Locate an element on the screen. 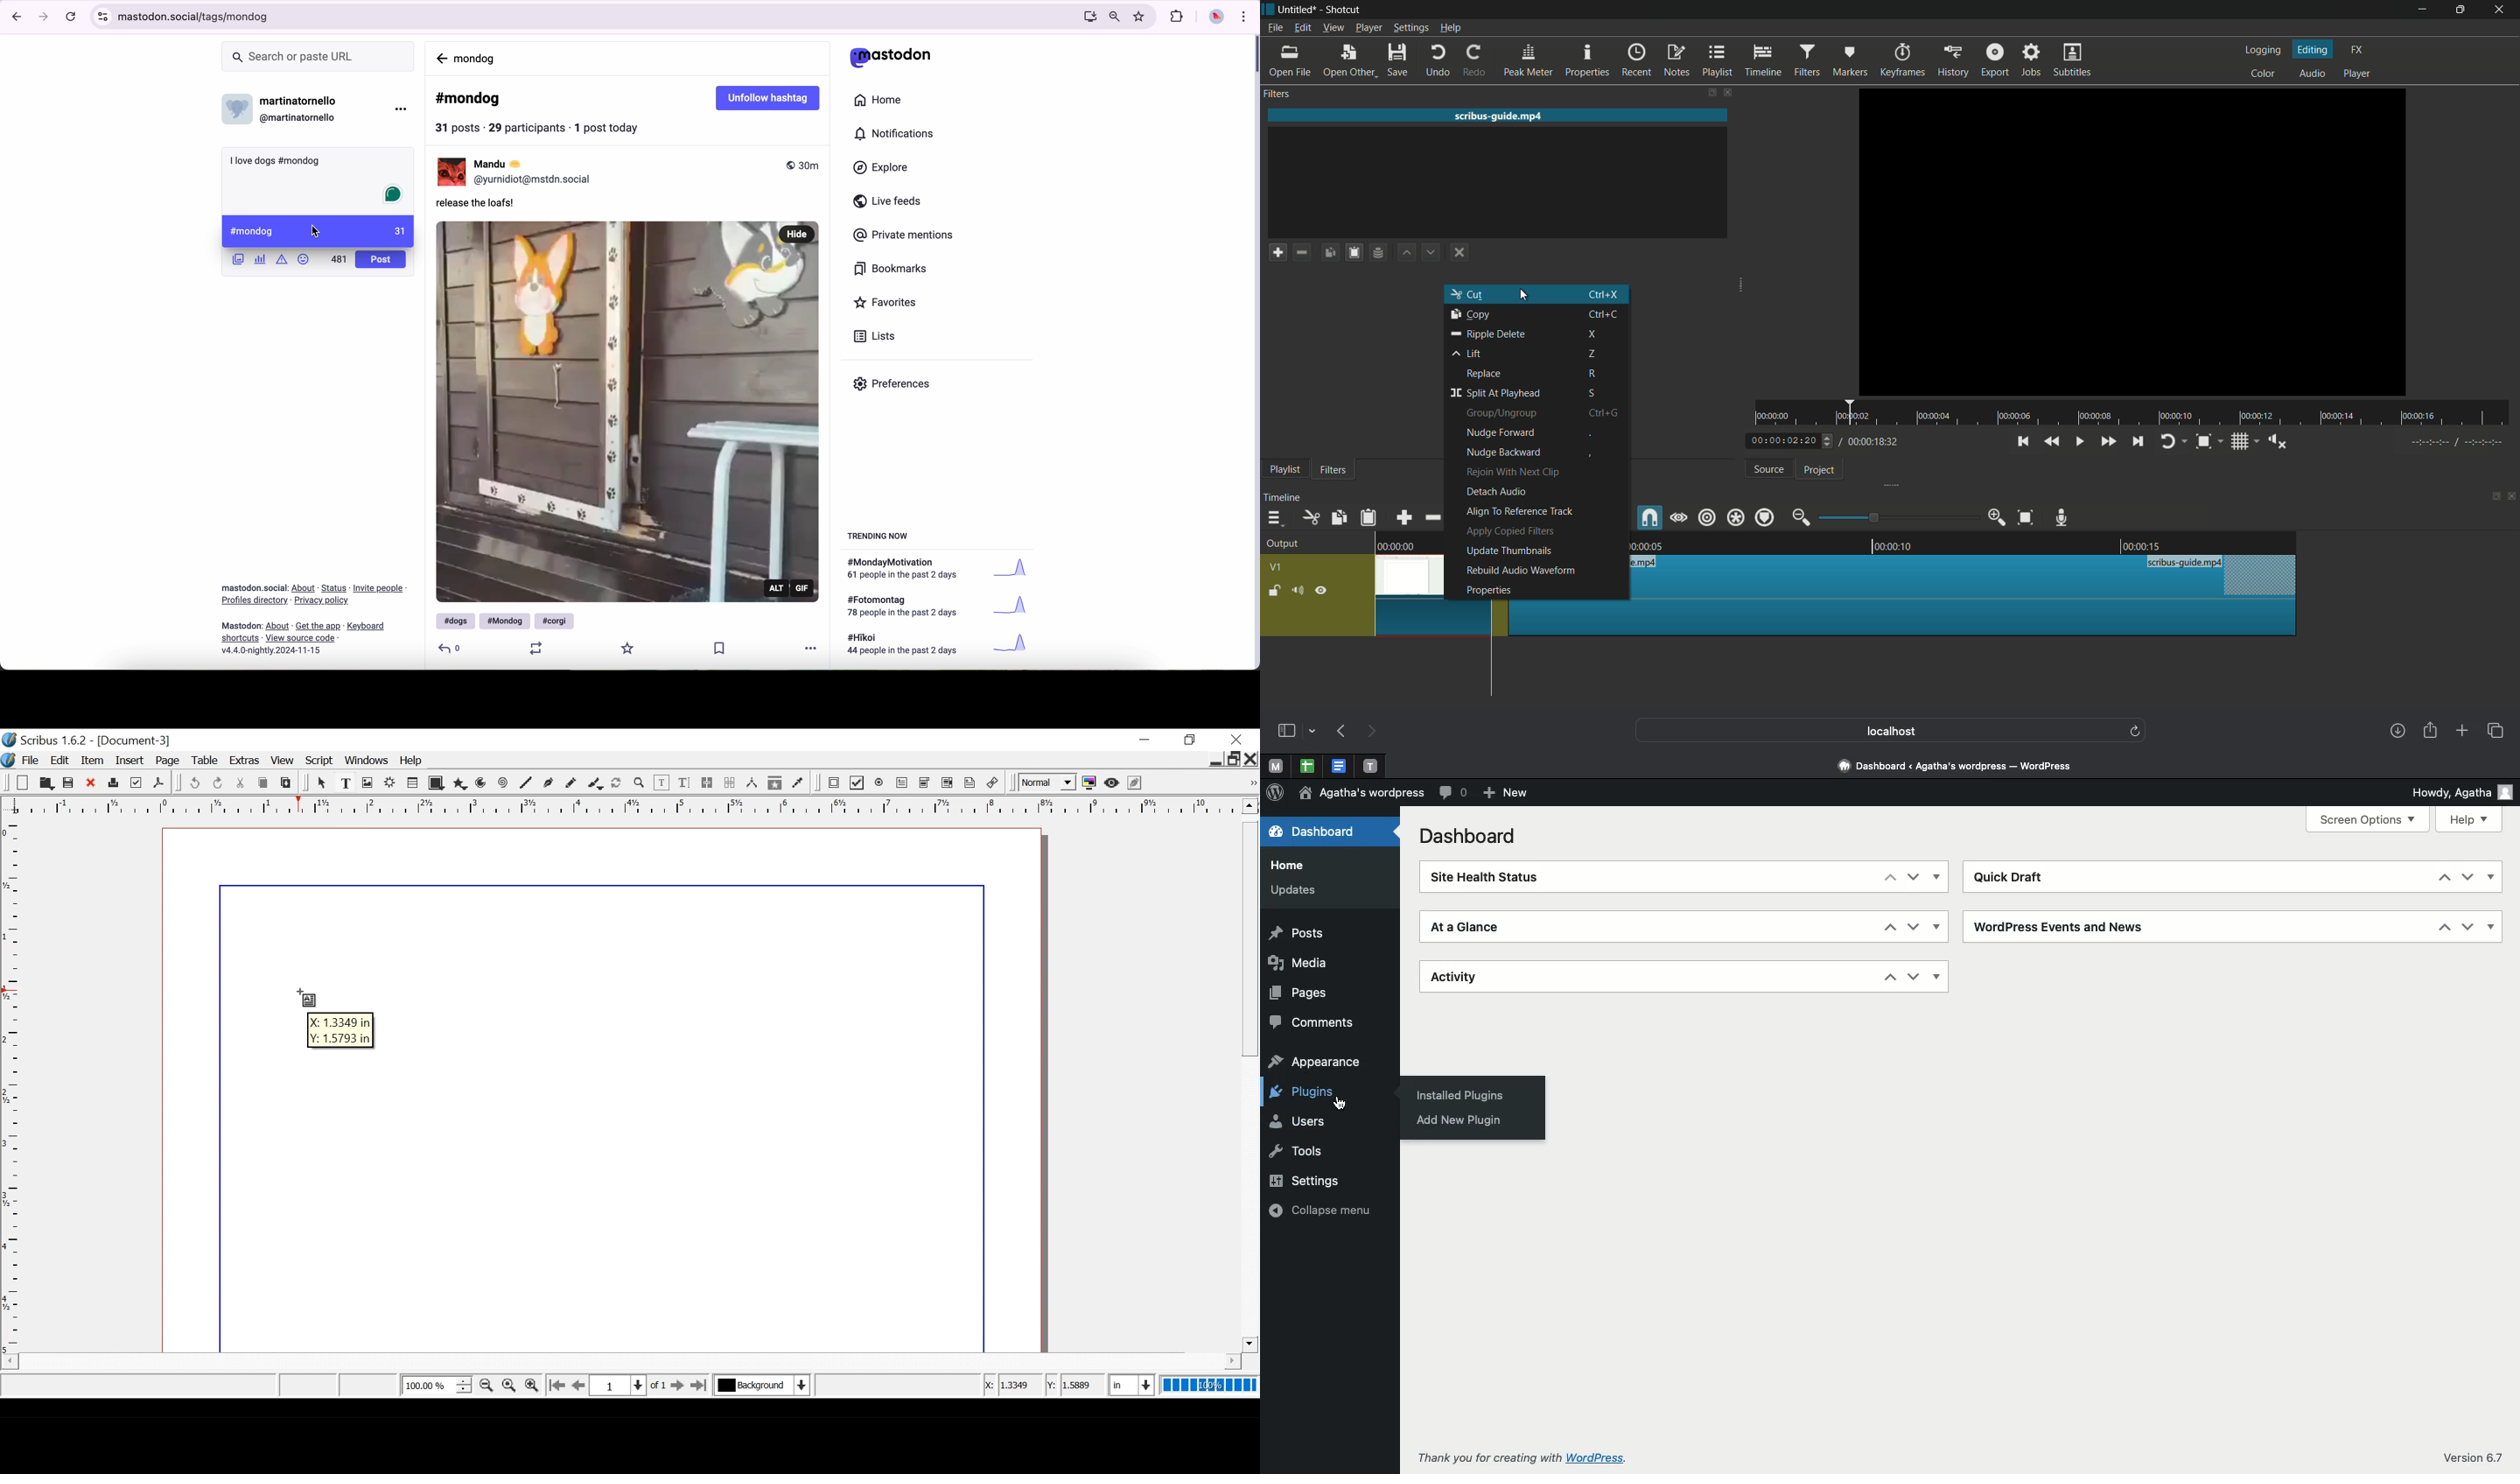 This screenshot has width=2520, height=1484. fx is located at coordinates (2357, 48).